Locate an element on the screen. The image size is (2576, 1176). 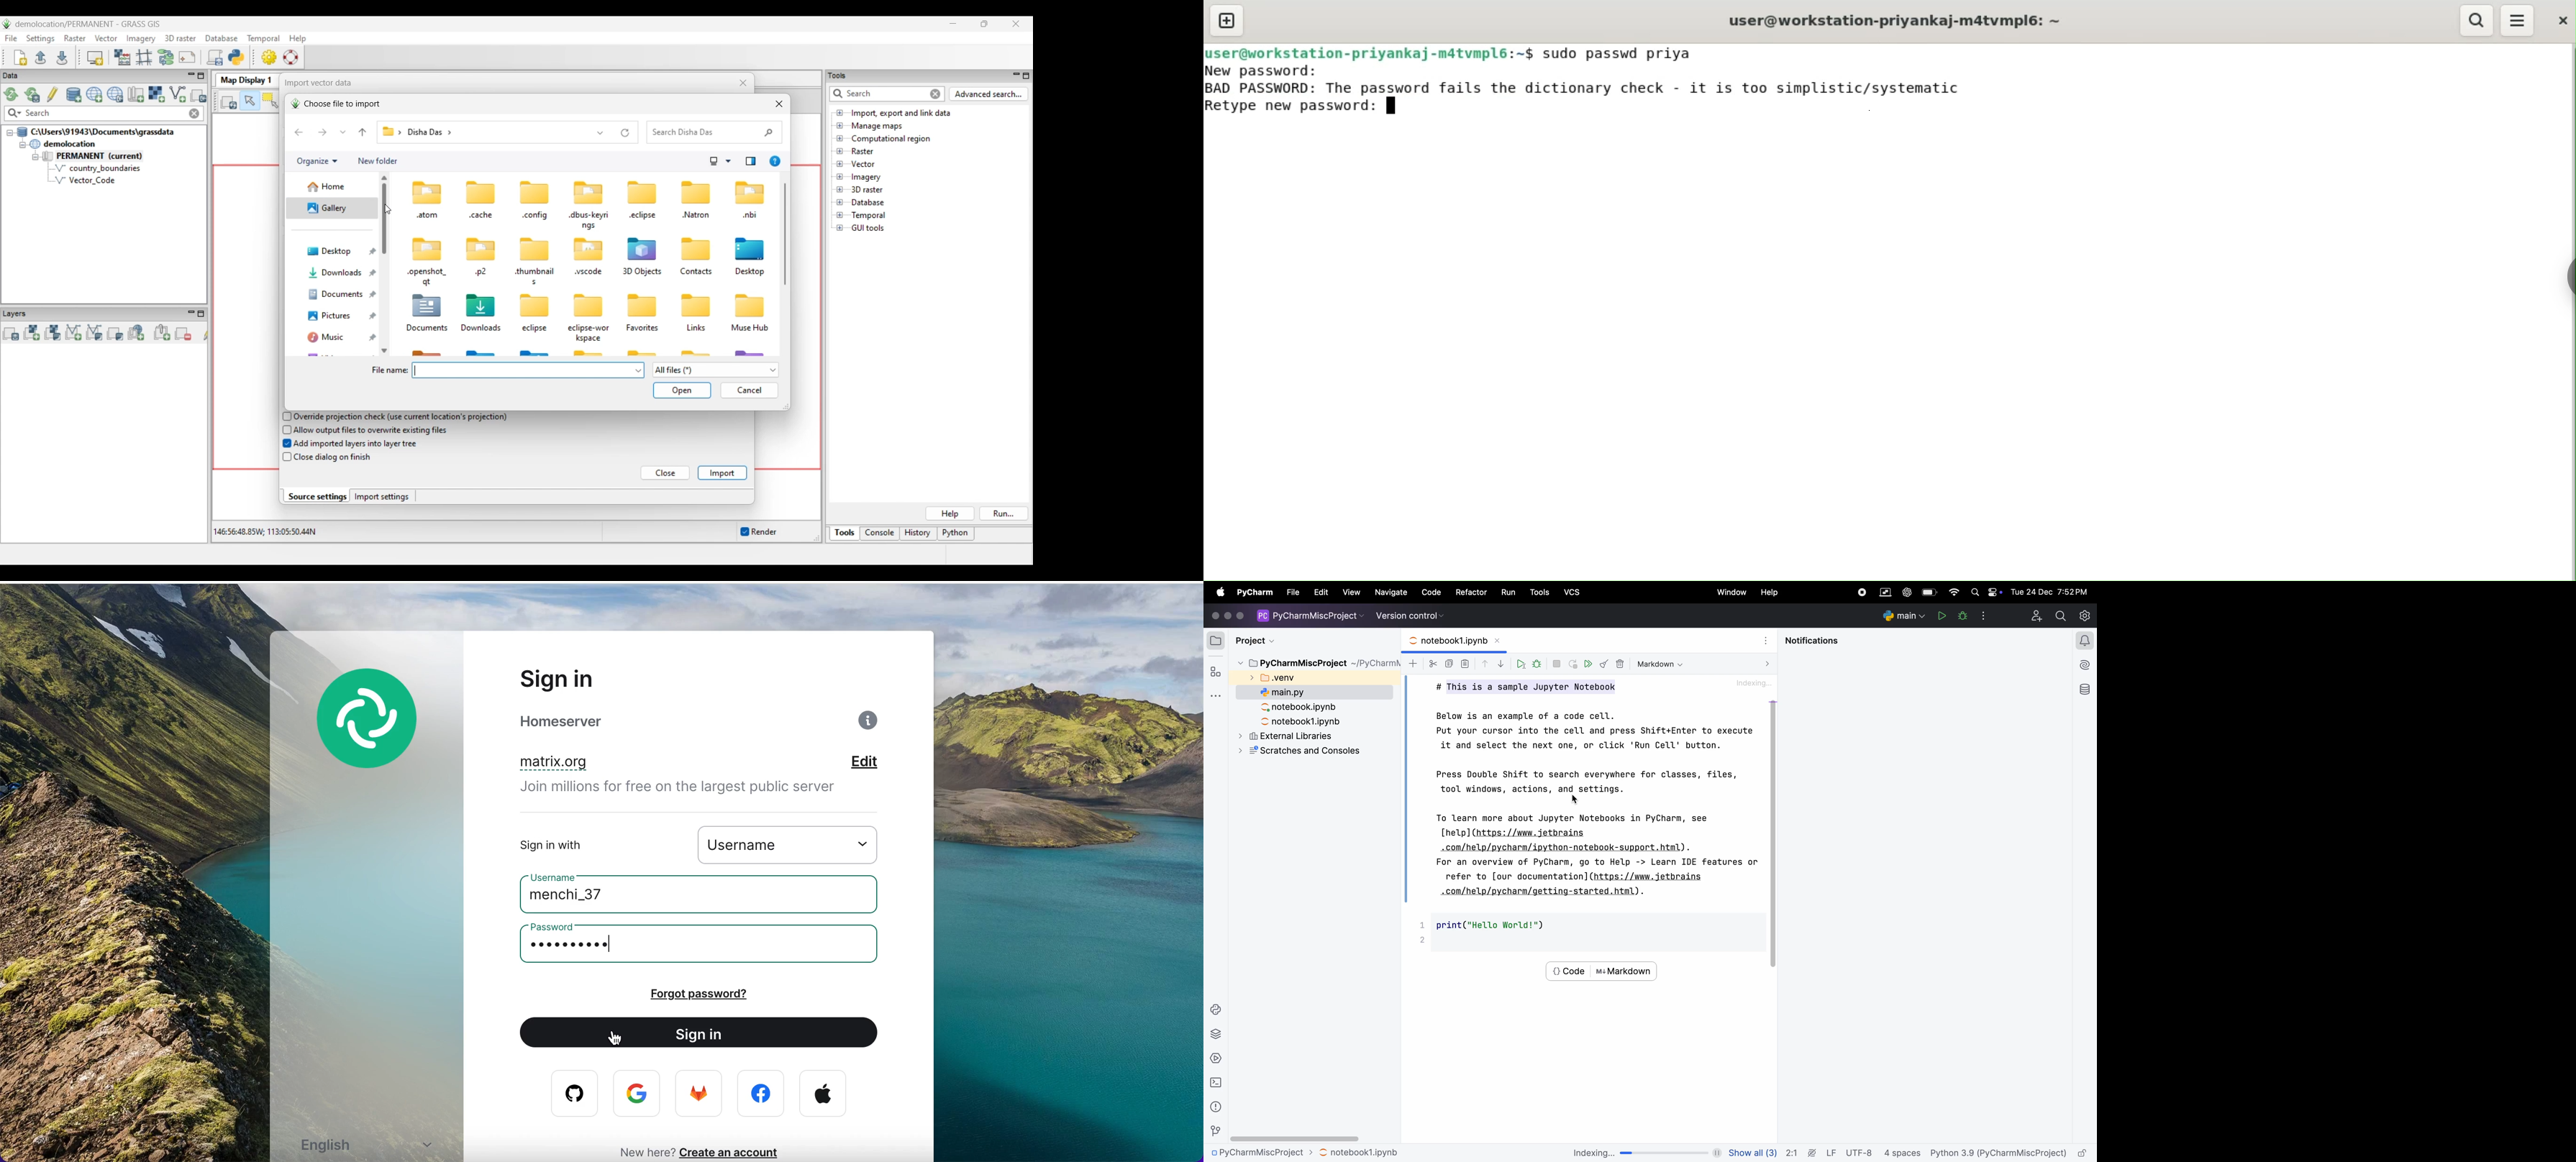
external libraries is located at coordinates (1293, 735).